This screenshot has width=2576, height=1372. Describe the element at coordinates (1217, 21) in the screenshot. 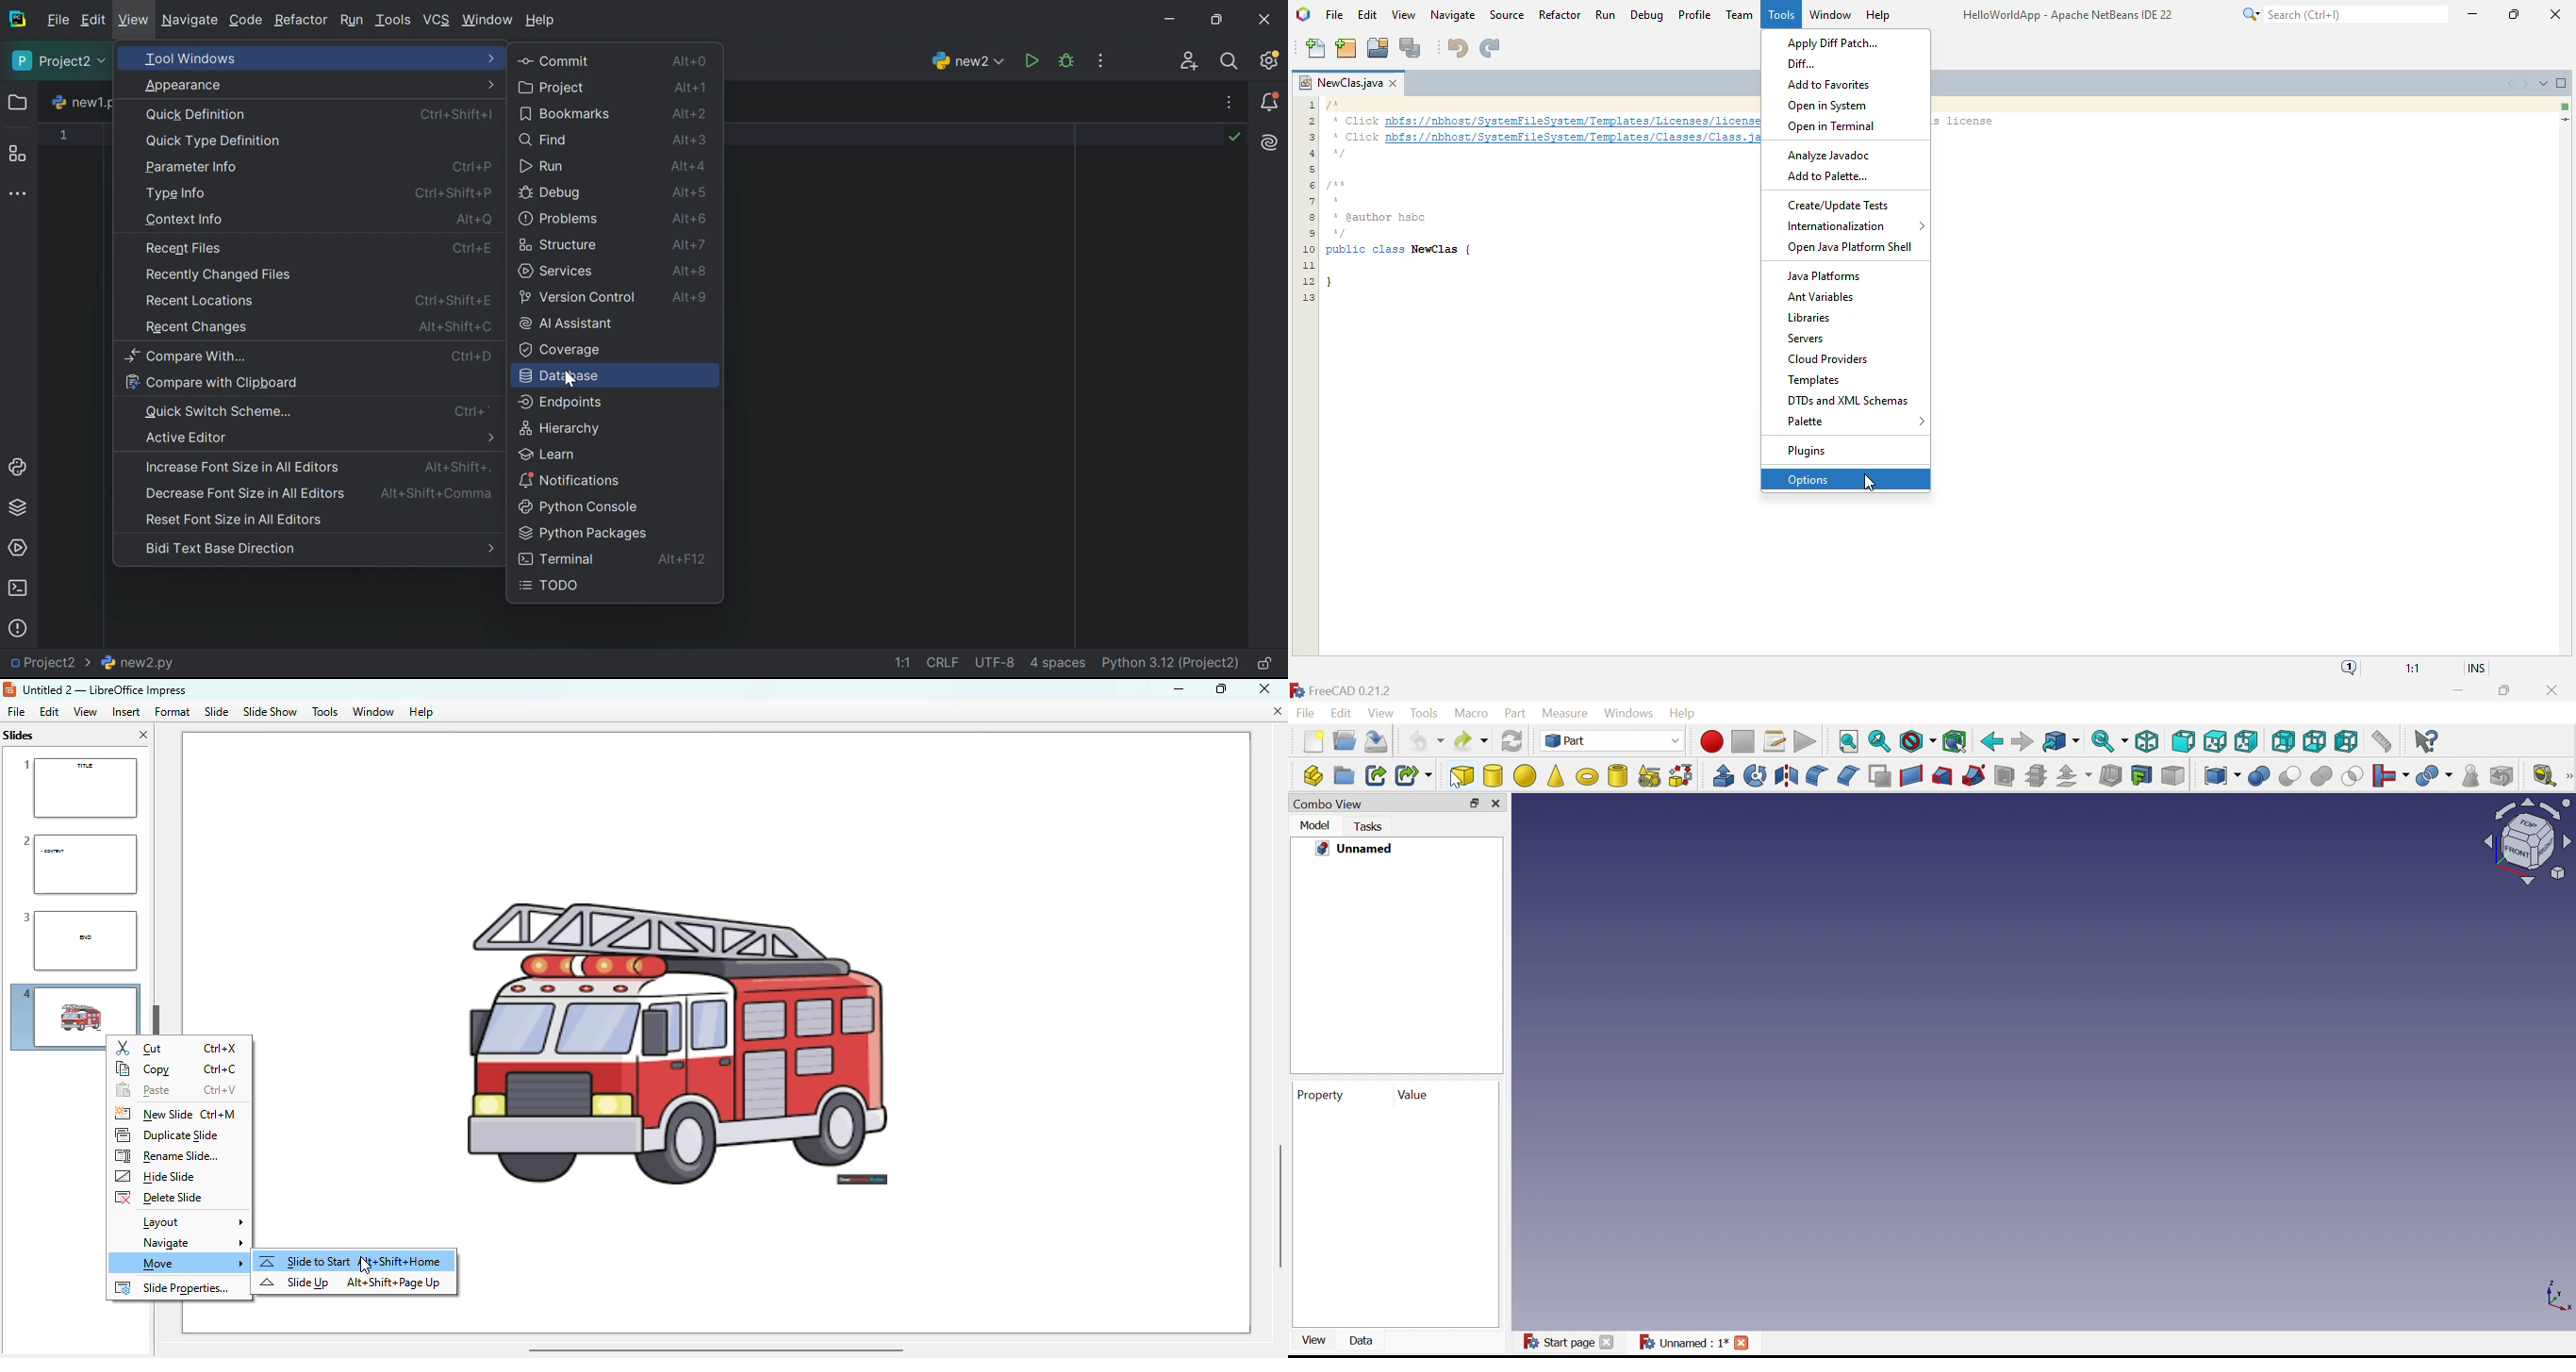

I see `Restore down` at that location.